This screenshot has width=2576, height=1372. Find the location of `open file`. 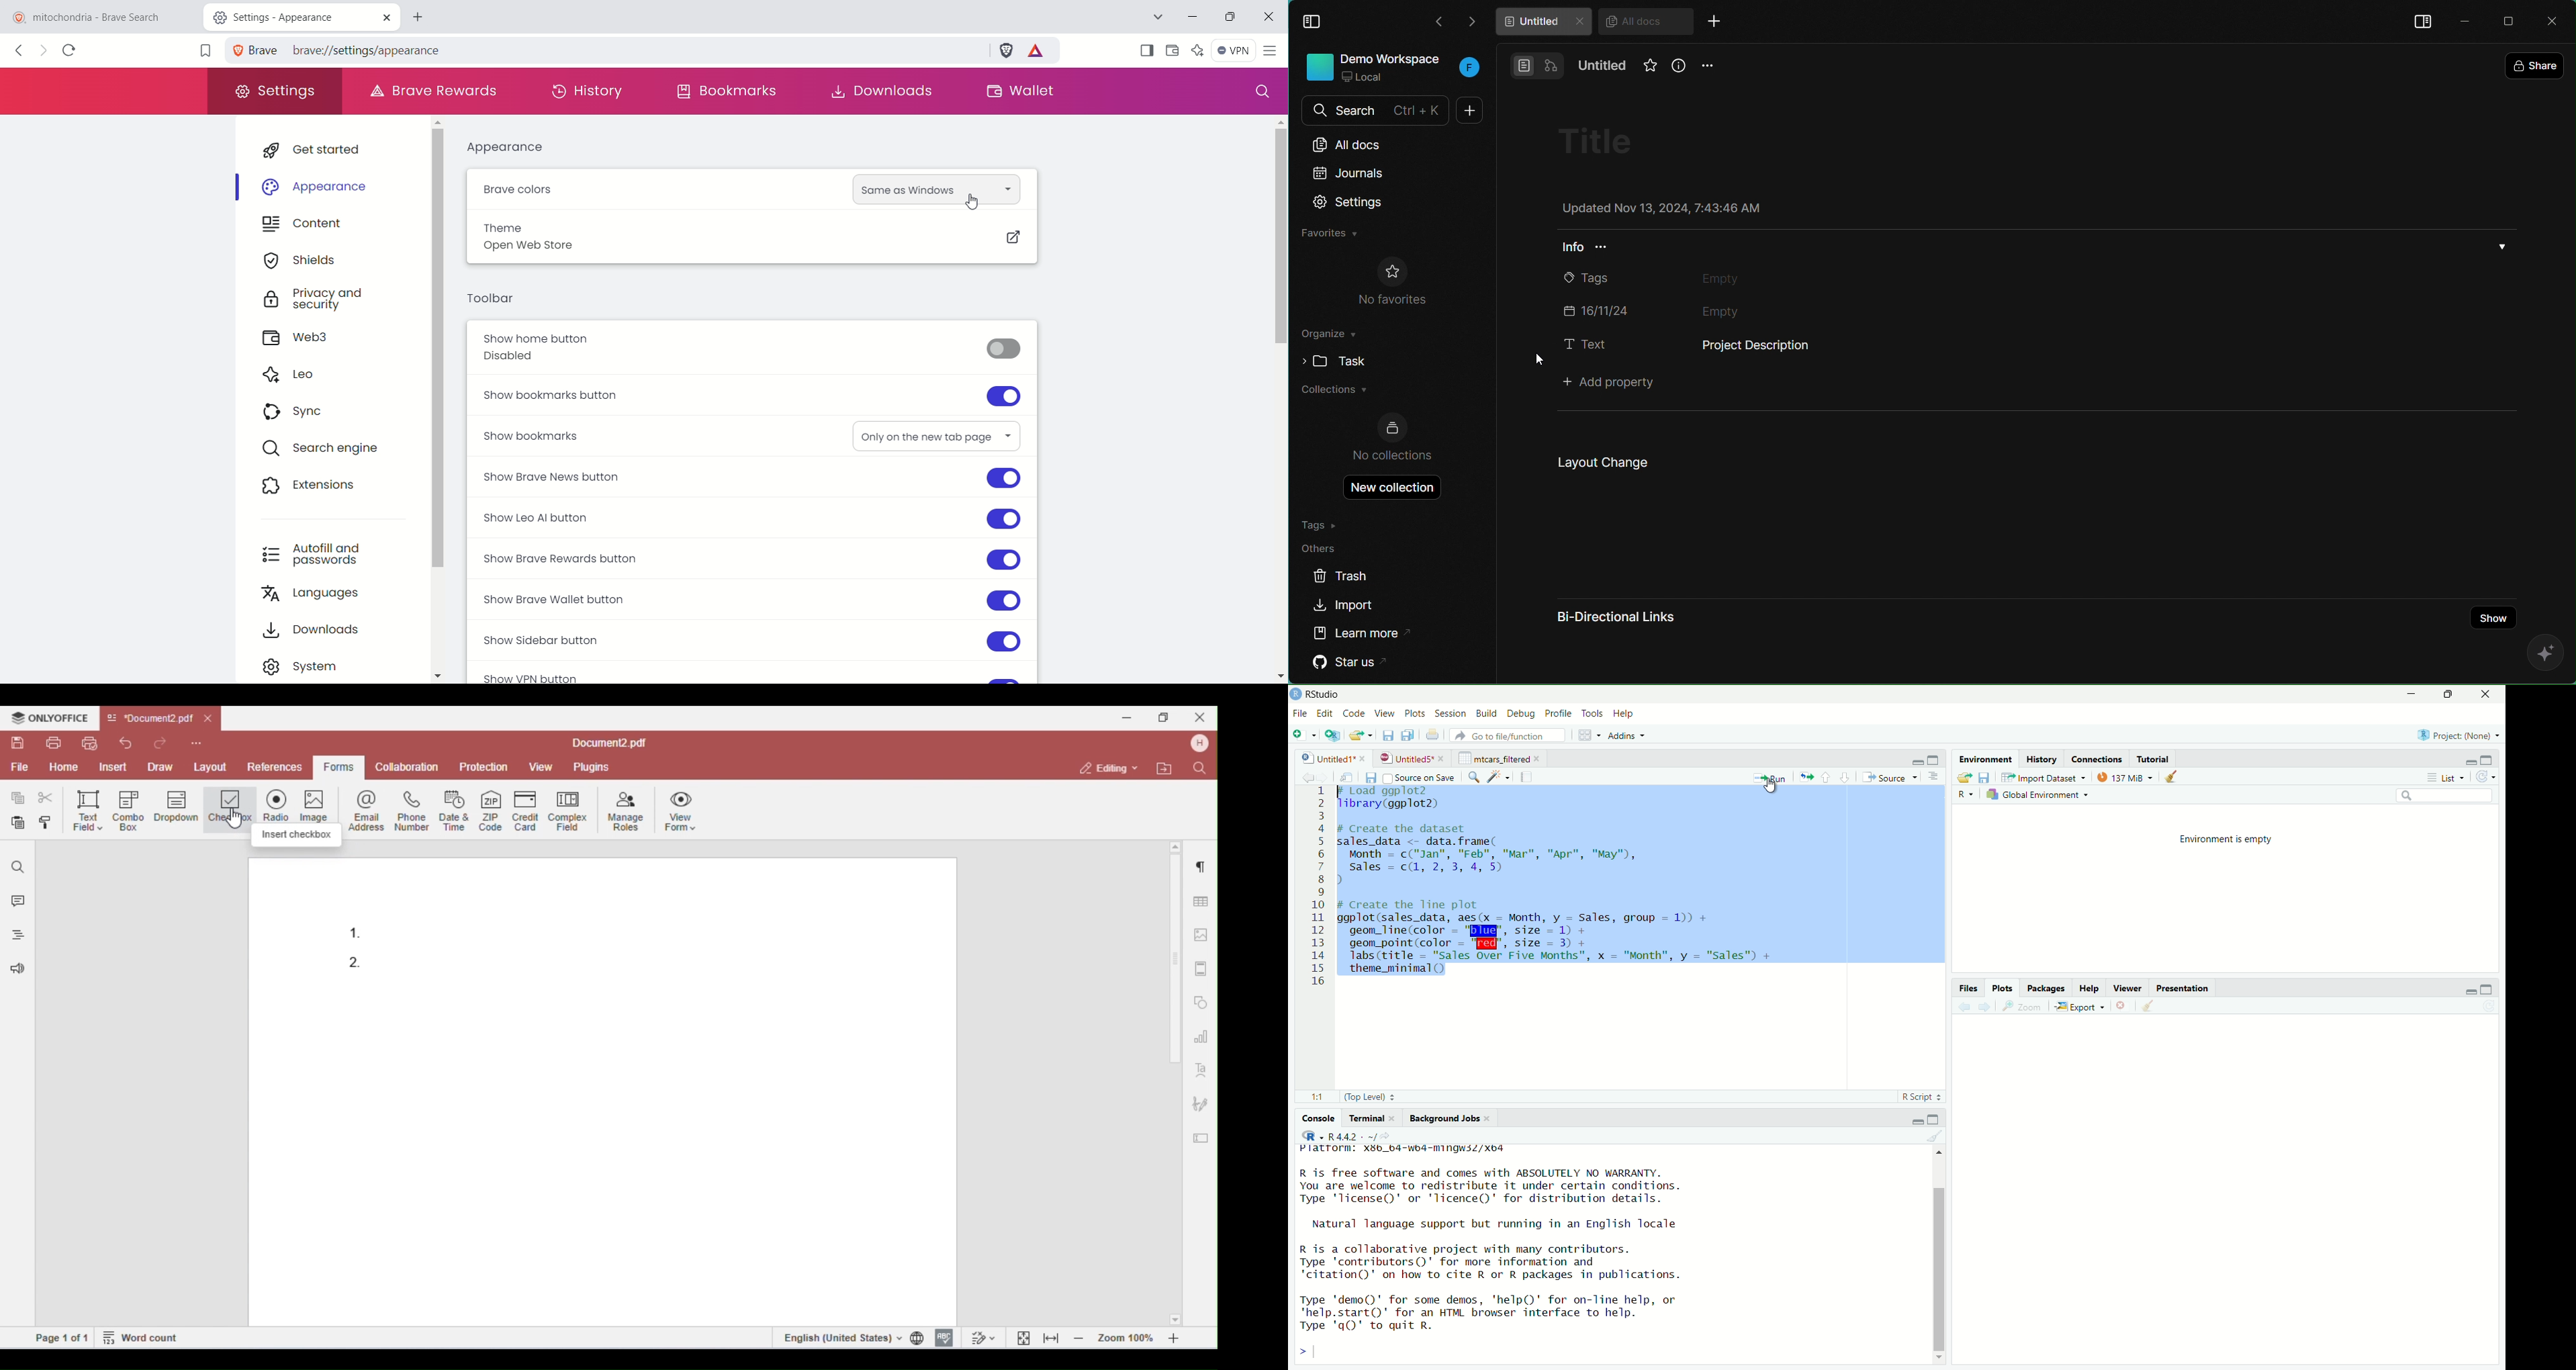

open file is located at coordinates (1963, 778).